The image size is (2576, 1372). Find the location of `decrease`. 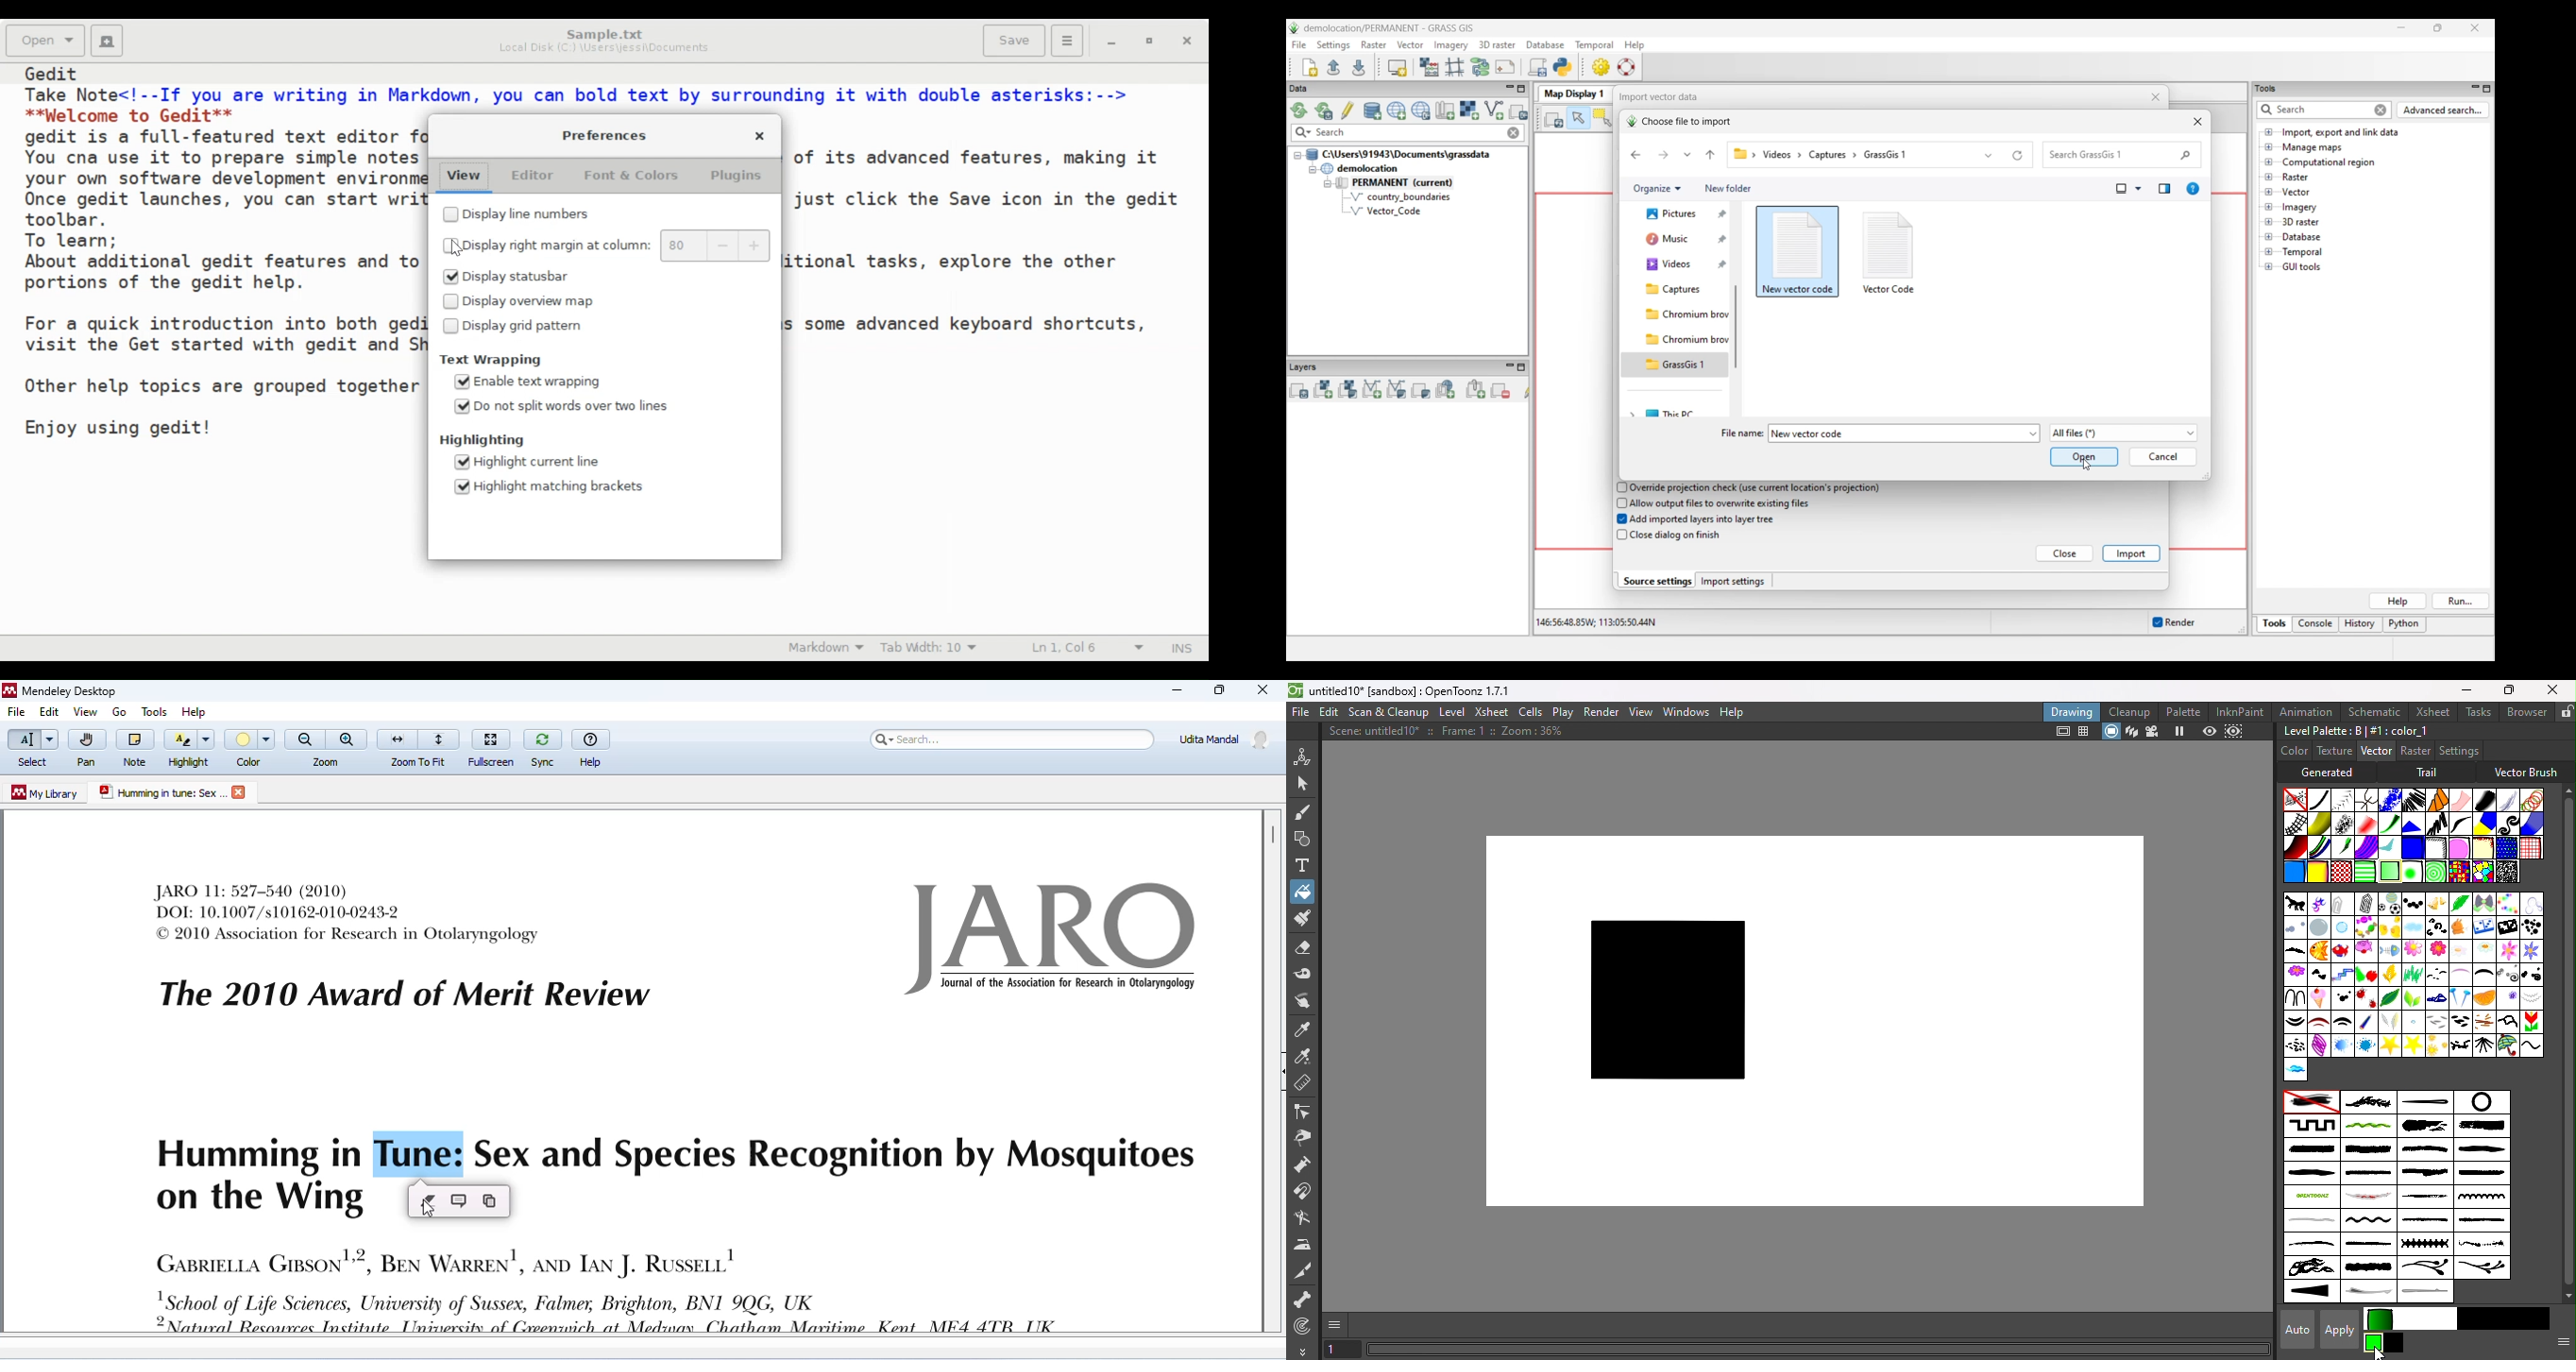

decrease is located at coordinates (722, 246).